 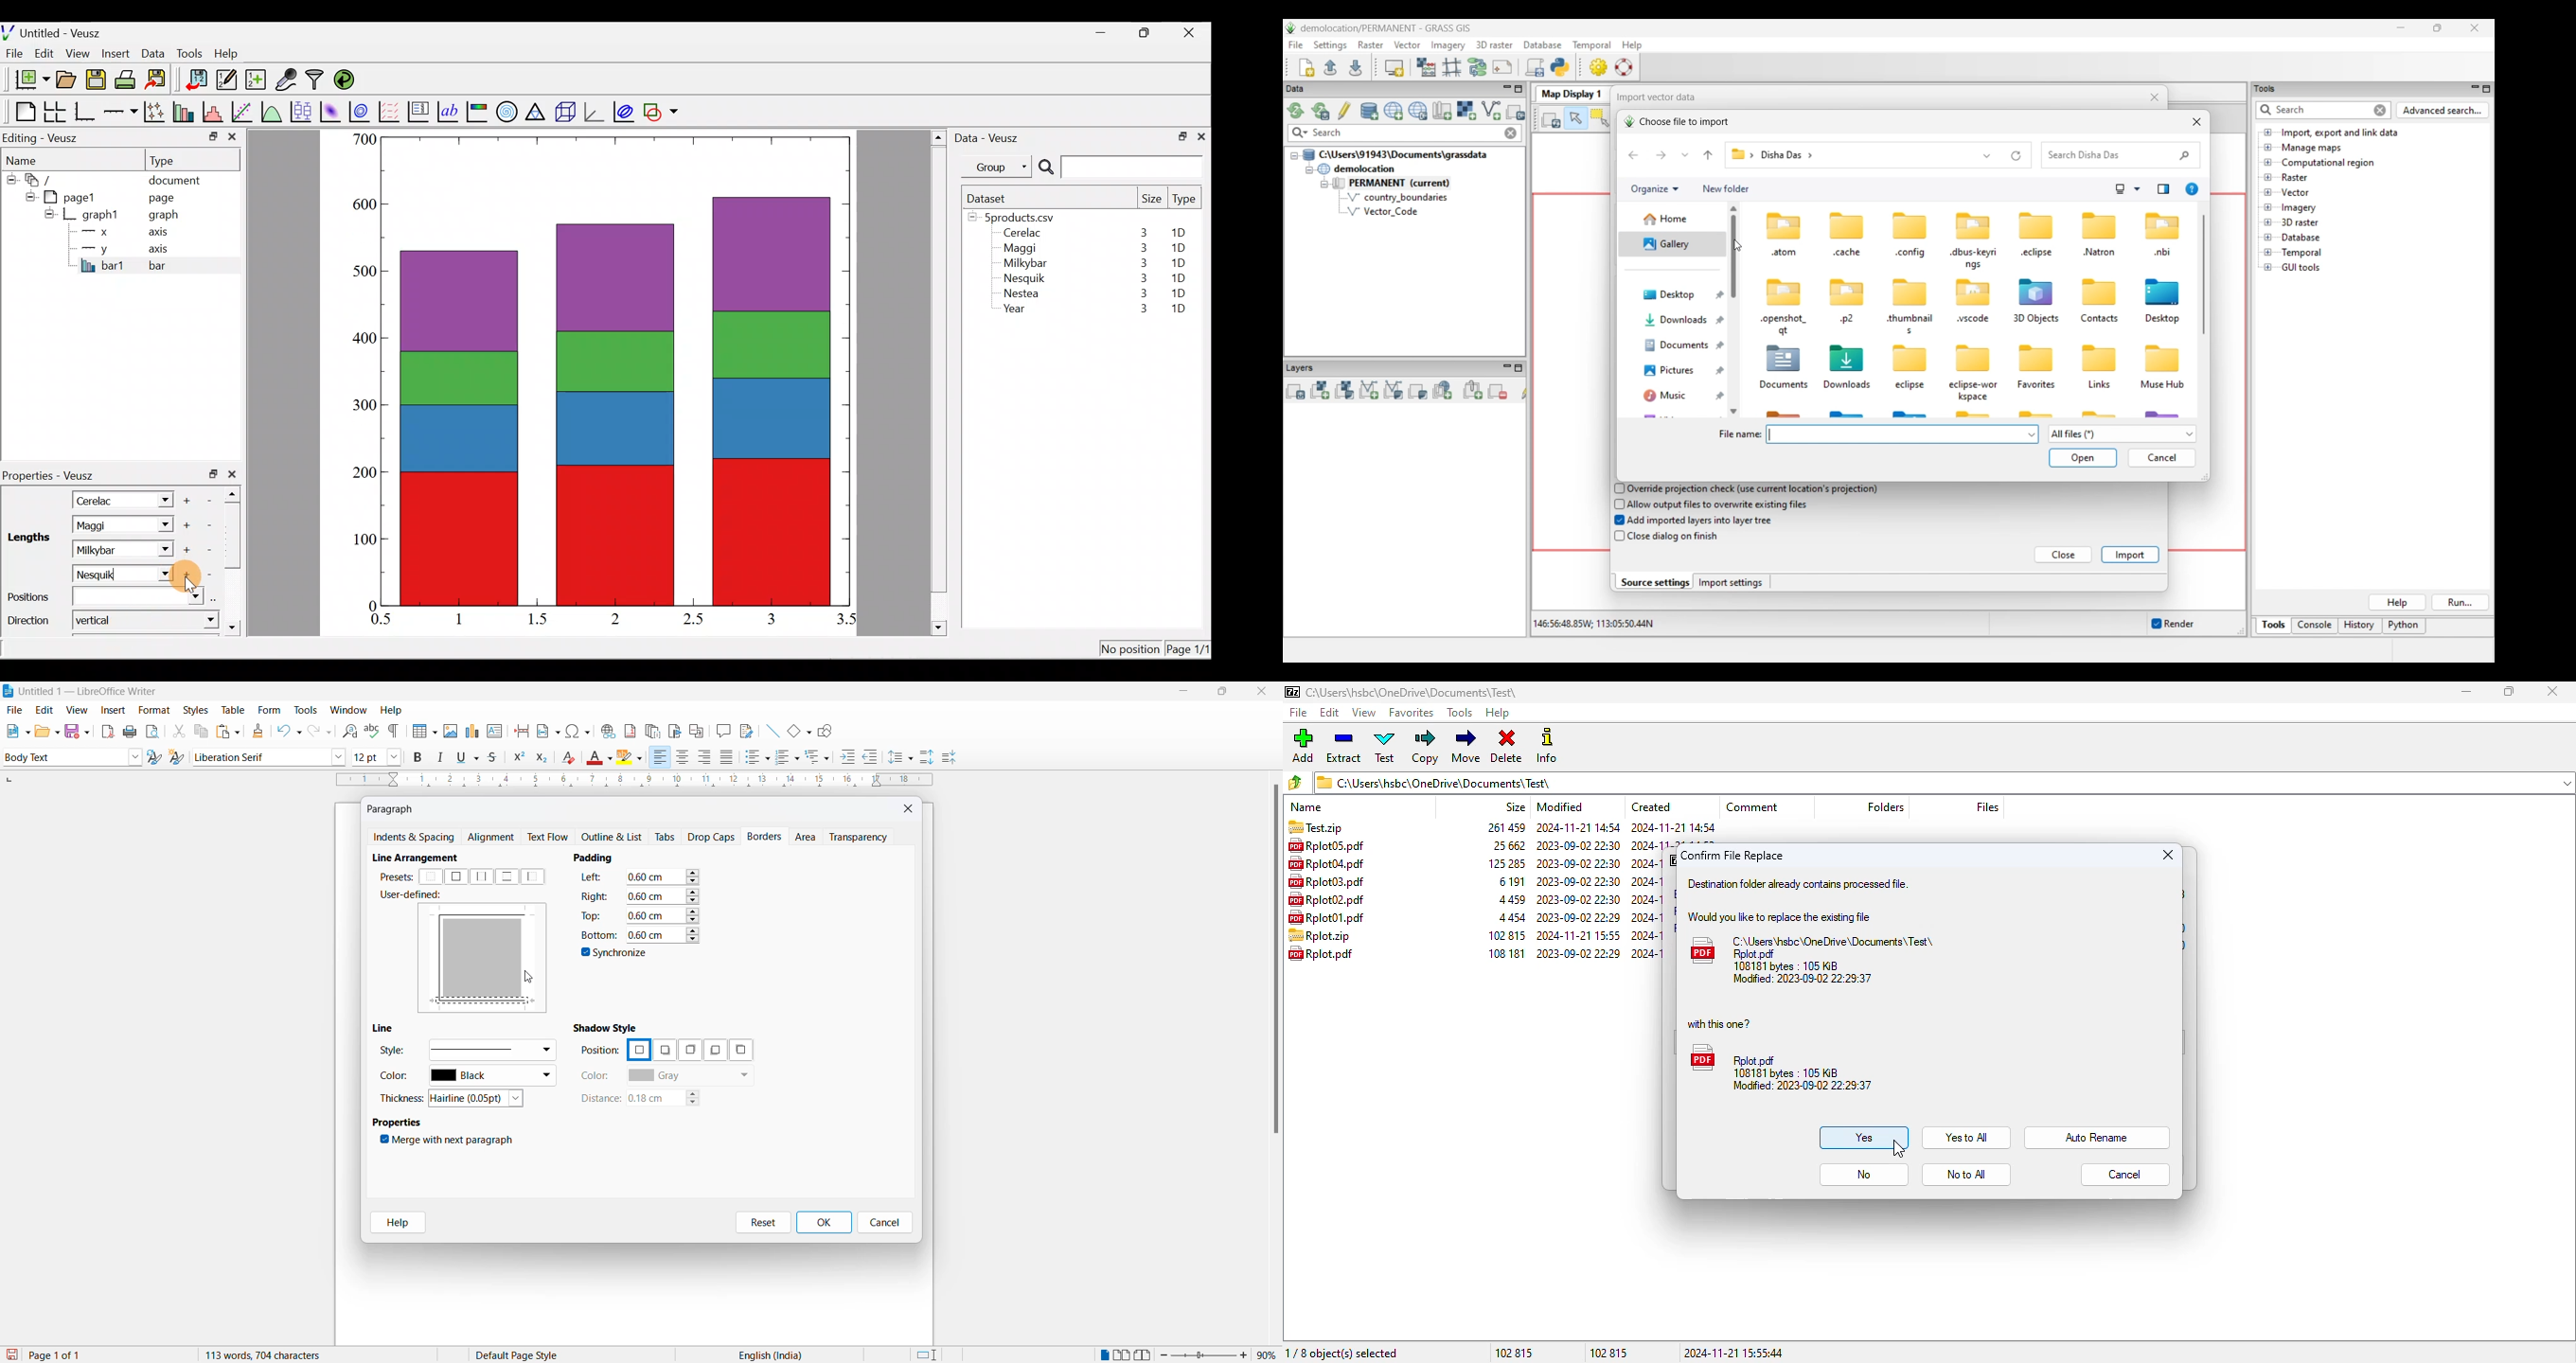 What do you see at coordinates (765, 1355) in the screenshot?
I see `text language` at bounding box center [765, 1355].